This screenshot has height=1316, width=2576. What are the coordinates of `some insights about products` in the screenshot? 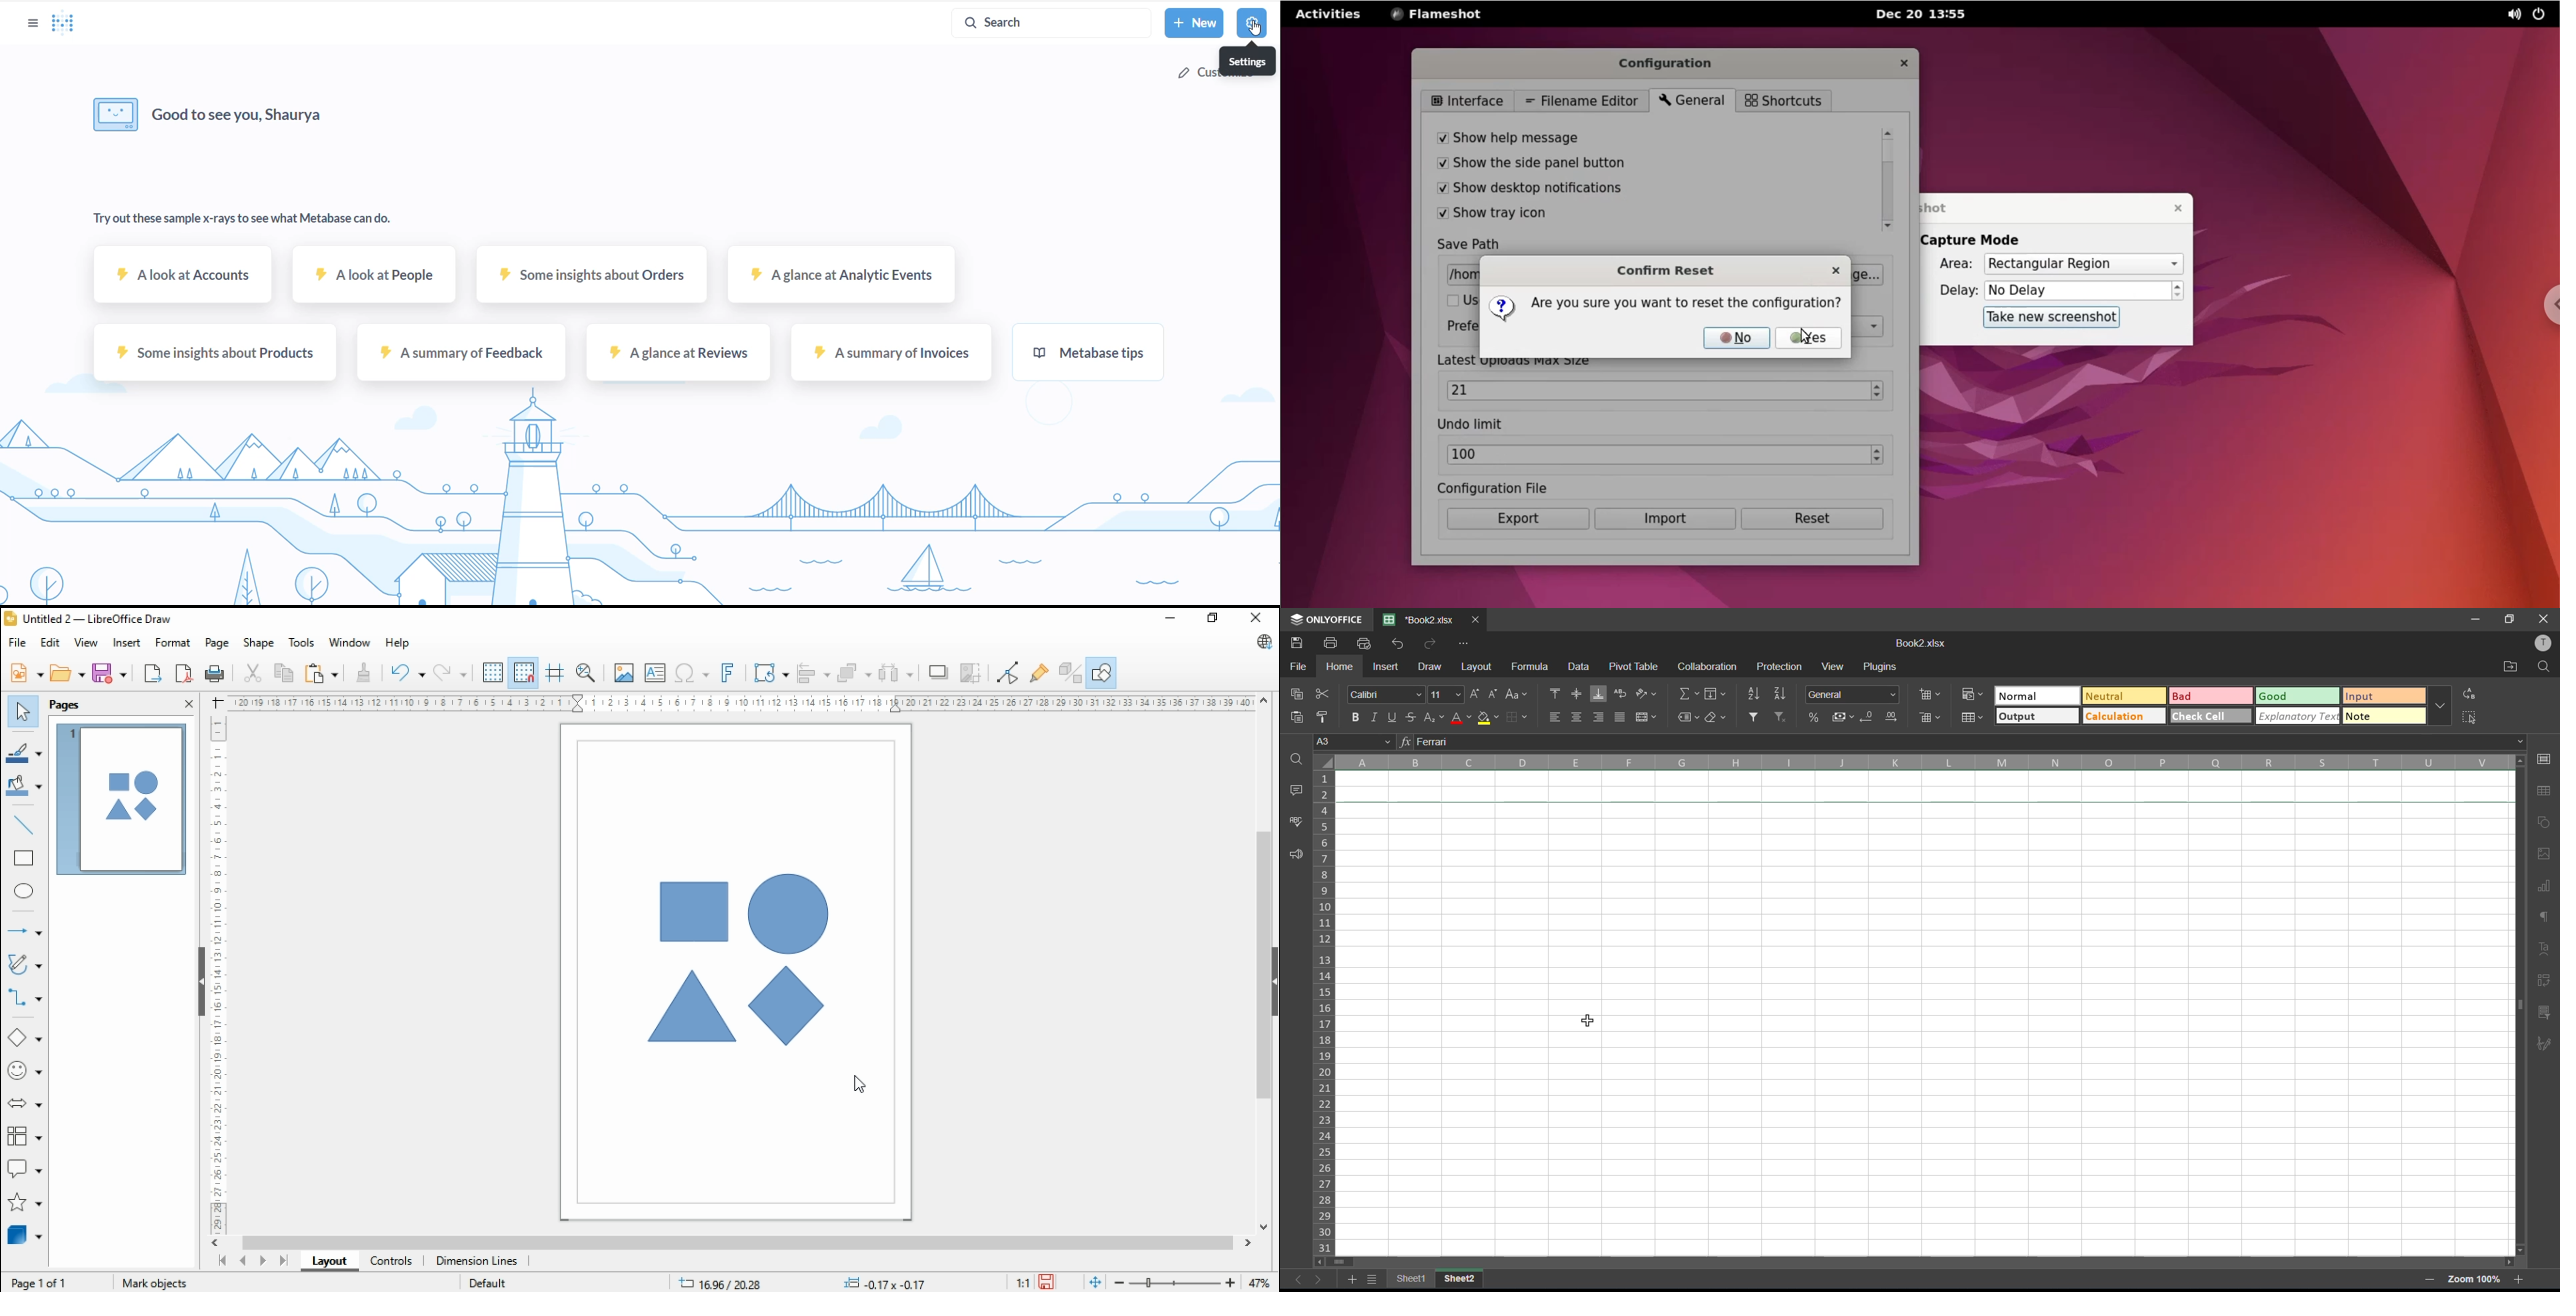 It's located at (214, 359).